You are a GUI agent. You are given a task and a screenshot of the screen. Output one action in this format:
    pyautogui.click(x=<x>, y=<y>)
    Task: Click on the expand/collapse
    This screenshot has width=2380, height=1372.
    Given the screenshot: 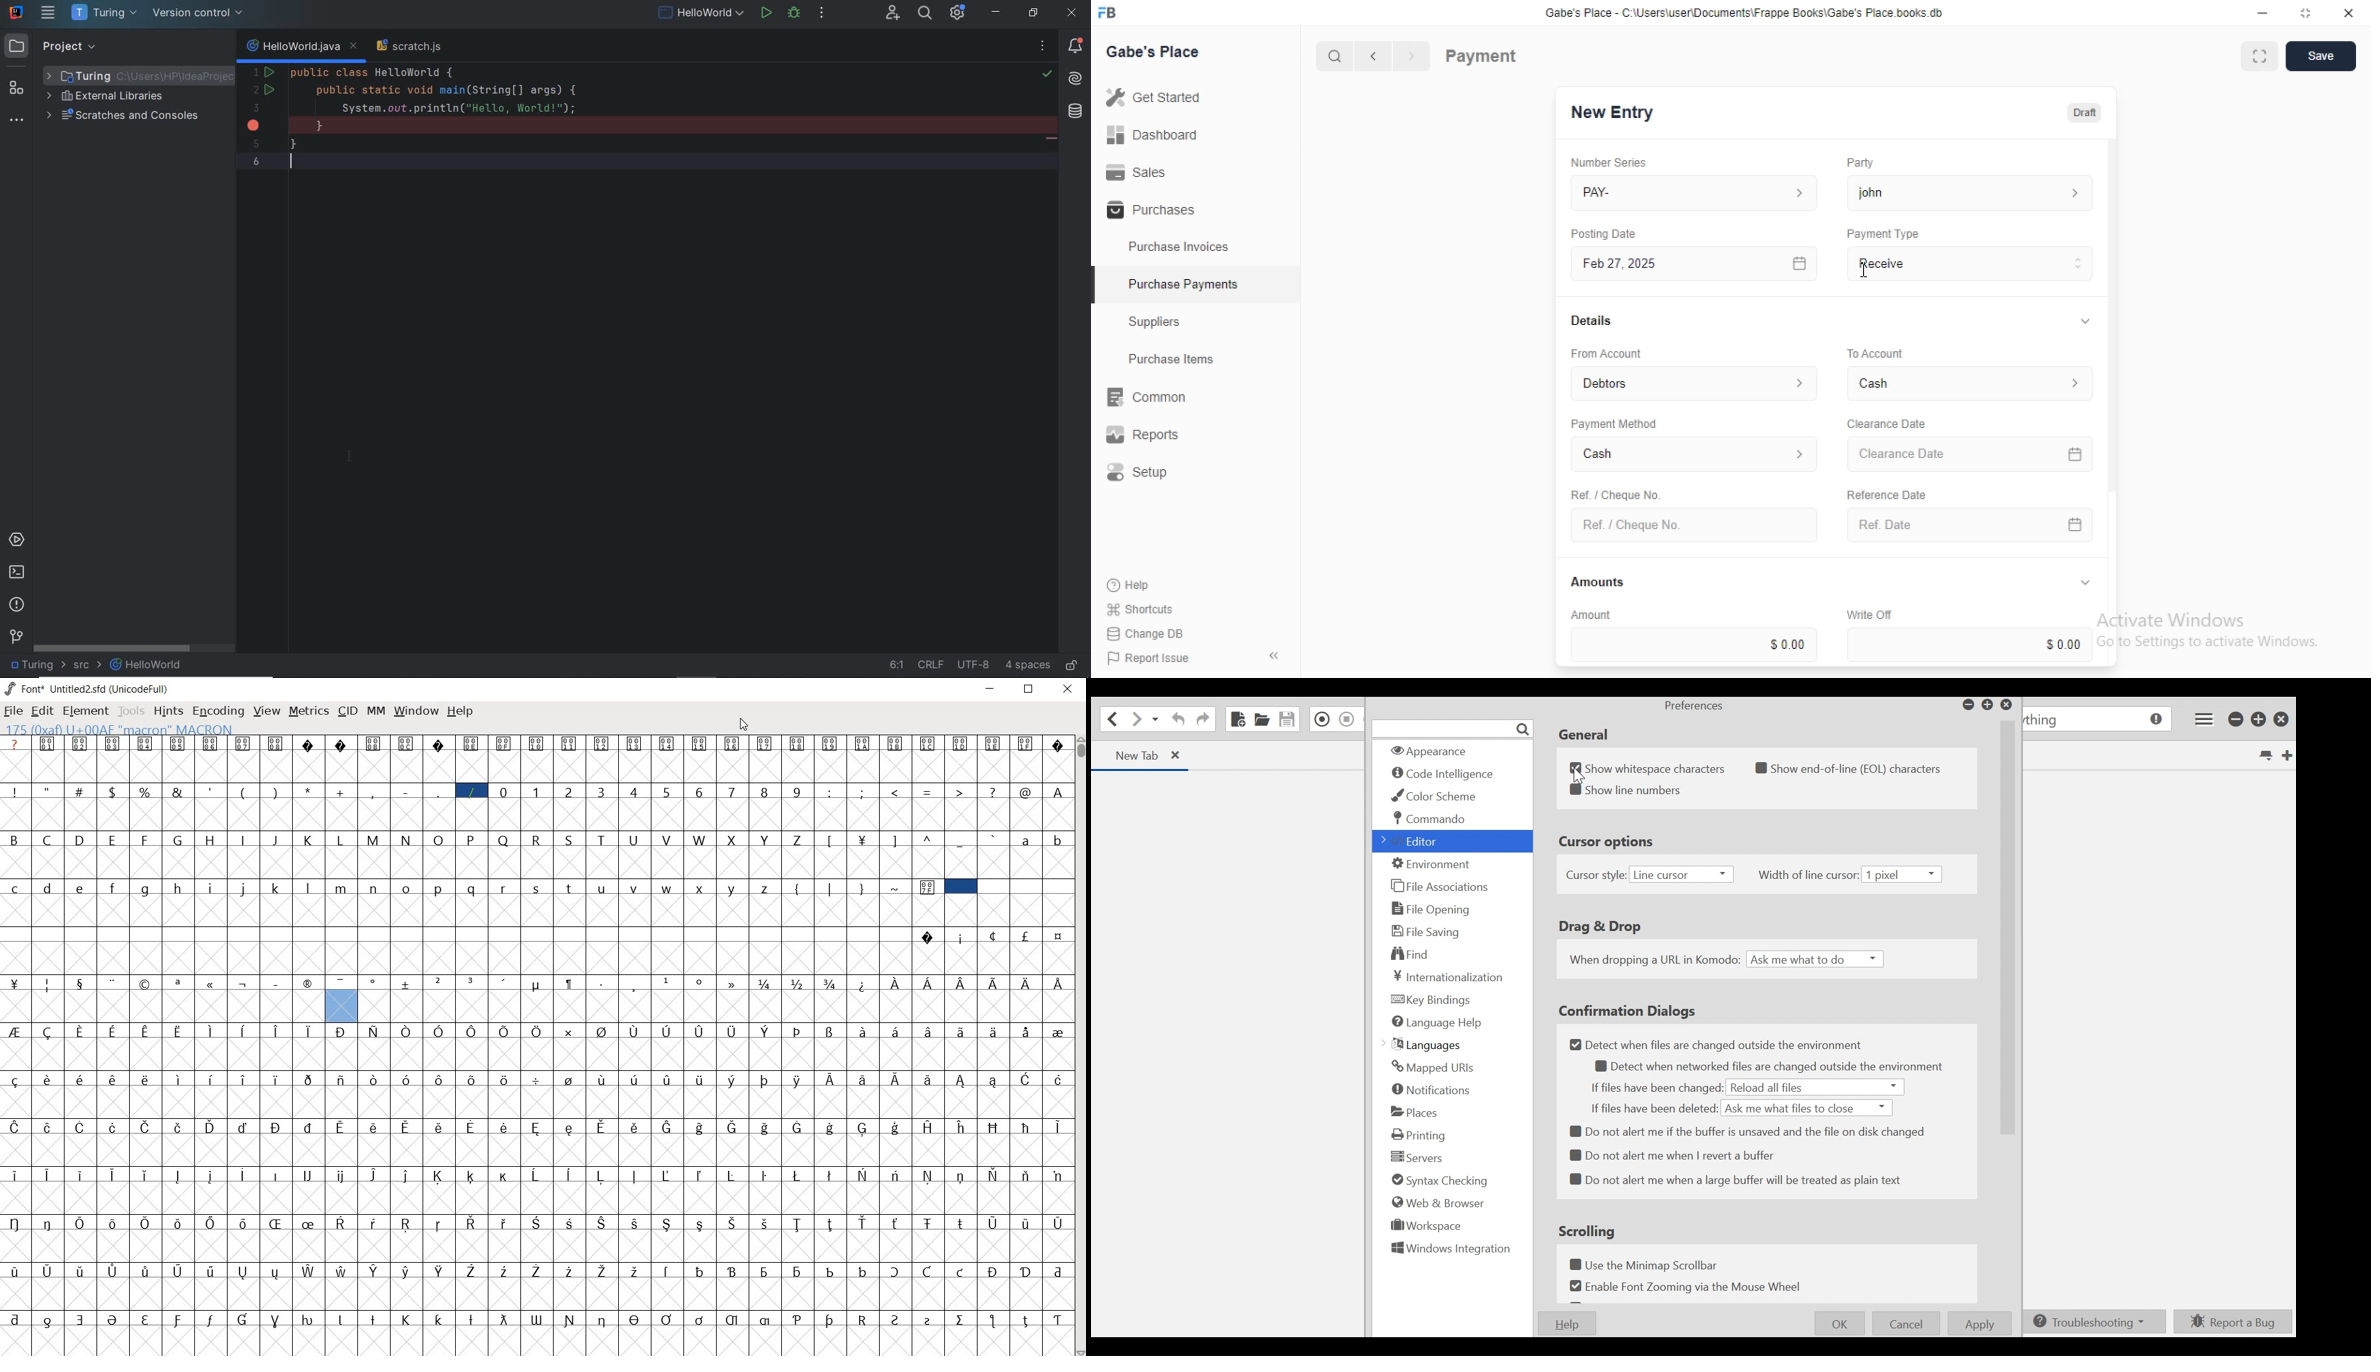 What is the action you would take?
    pyautogui.click(x=2081, y=322)
    